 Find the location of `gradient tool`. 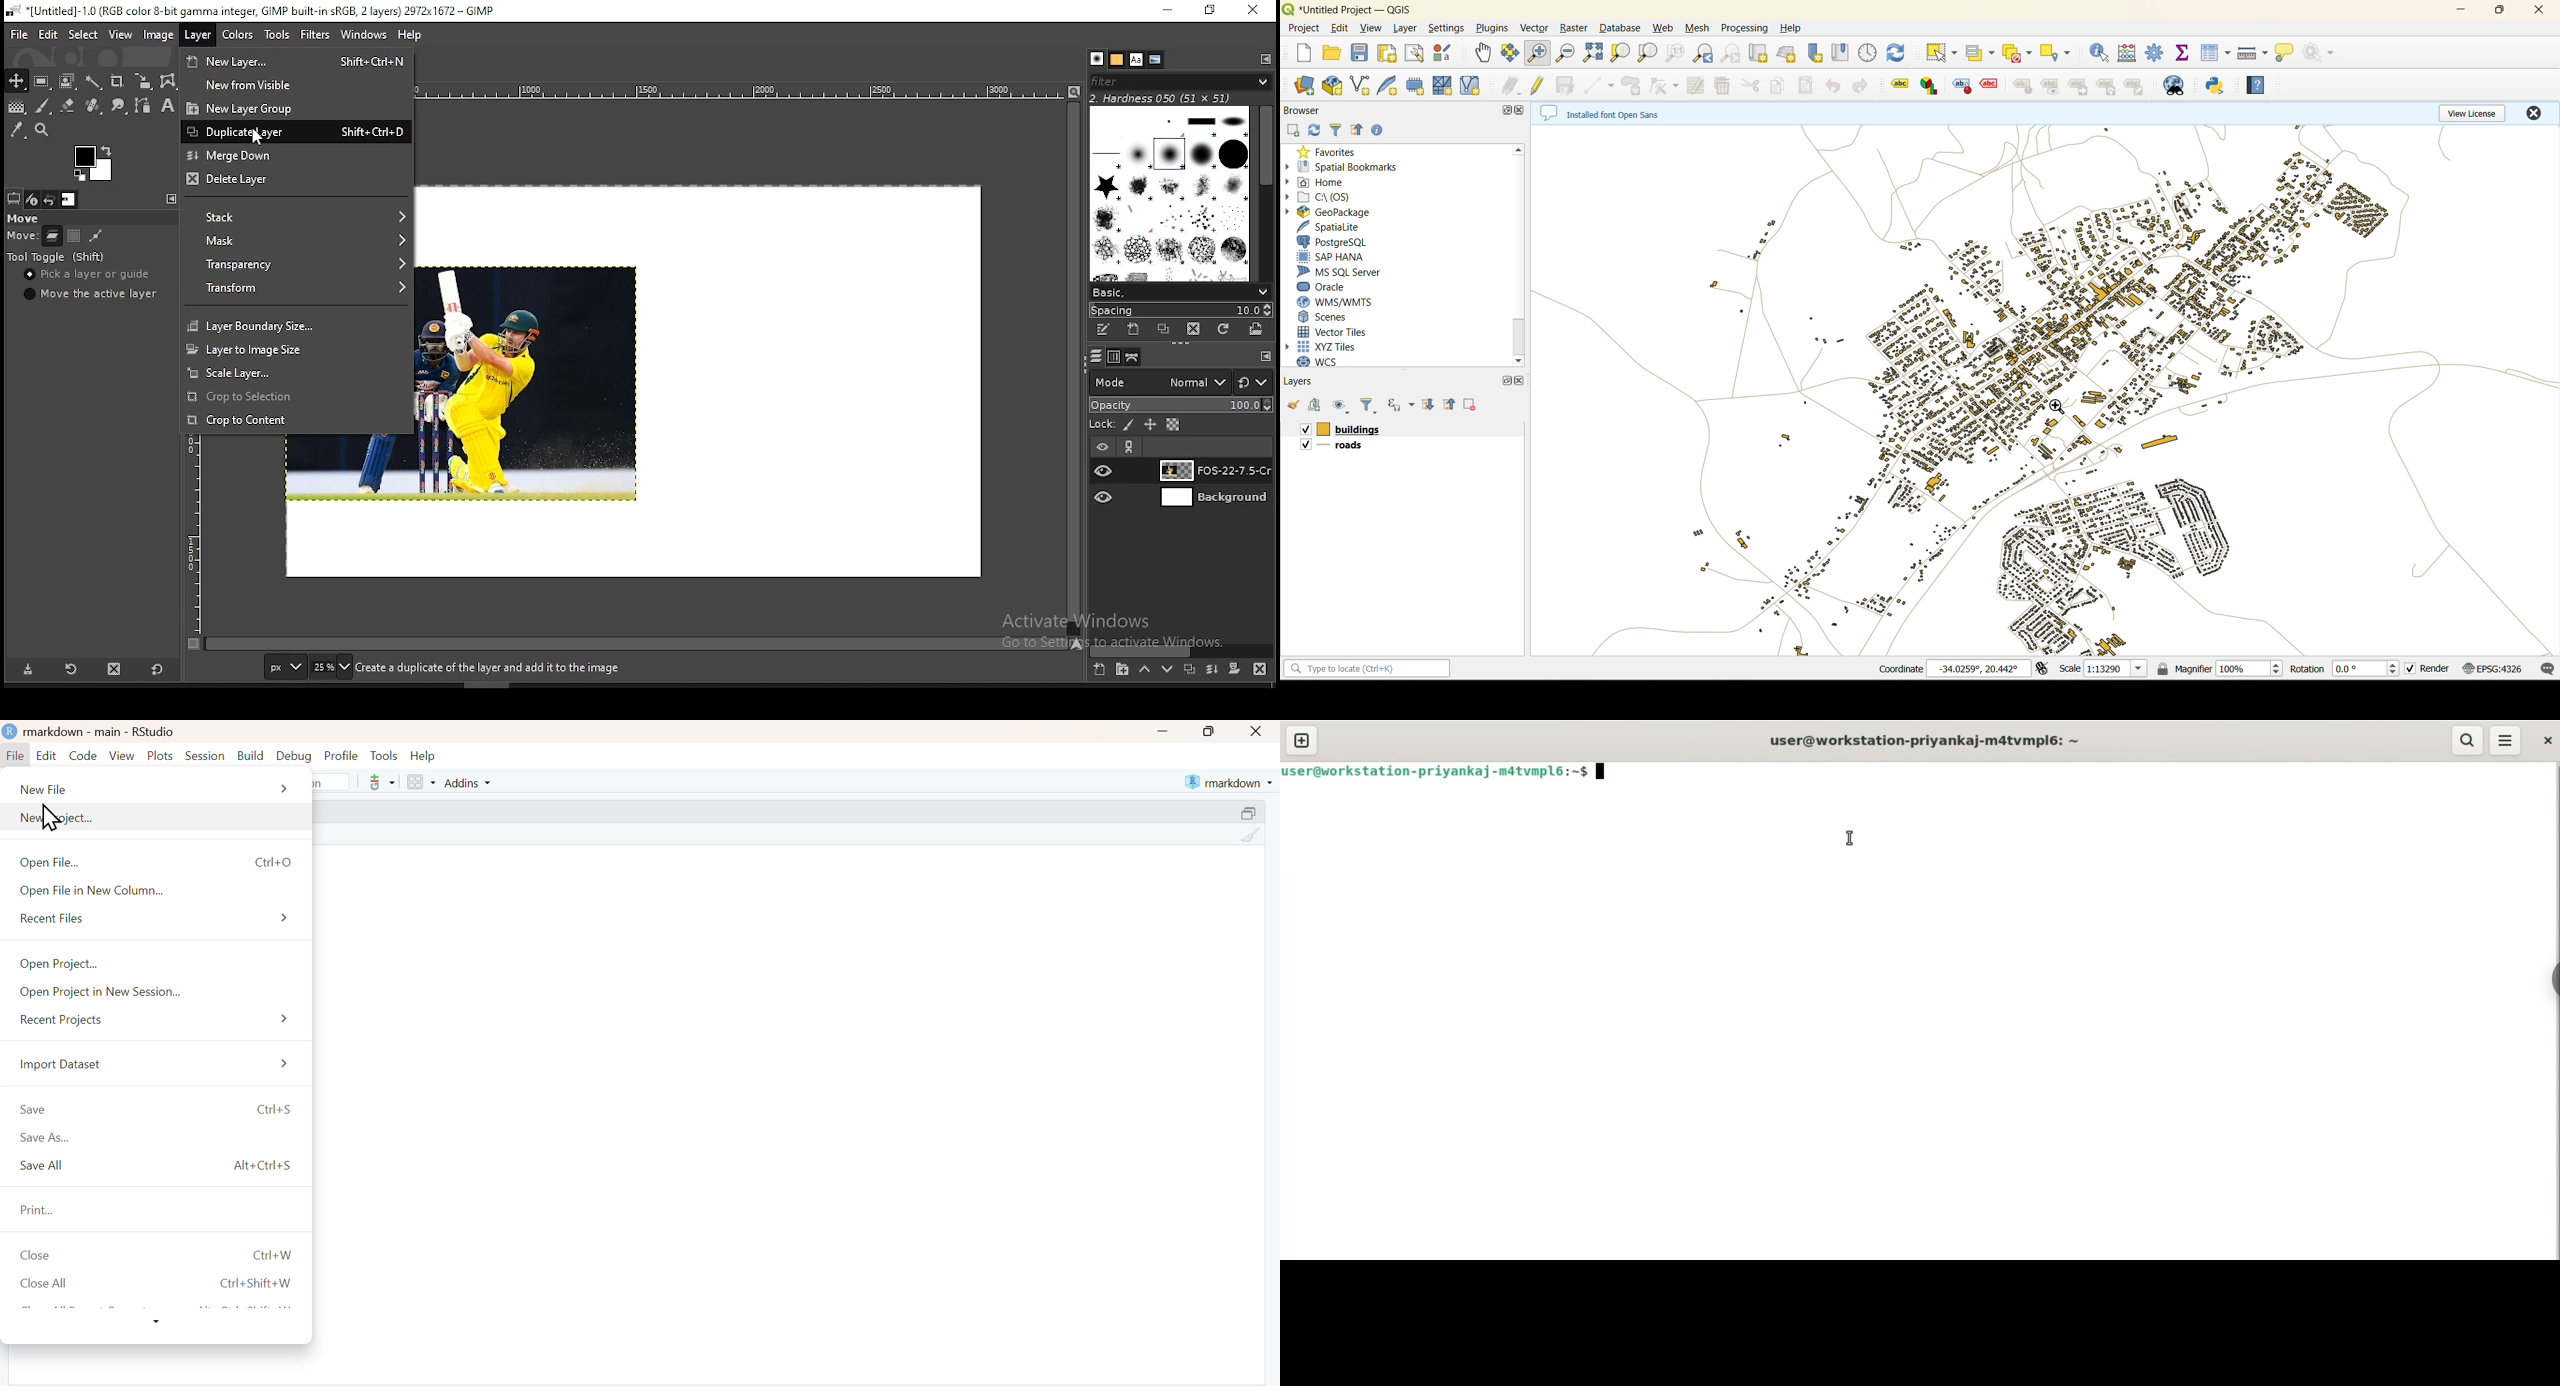

gradient tool is located at coordinates (16, 108).